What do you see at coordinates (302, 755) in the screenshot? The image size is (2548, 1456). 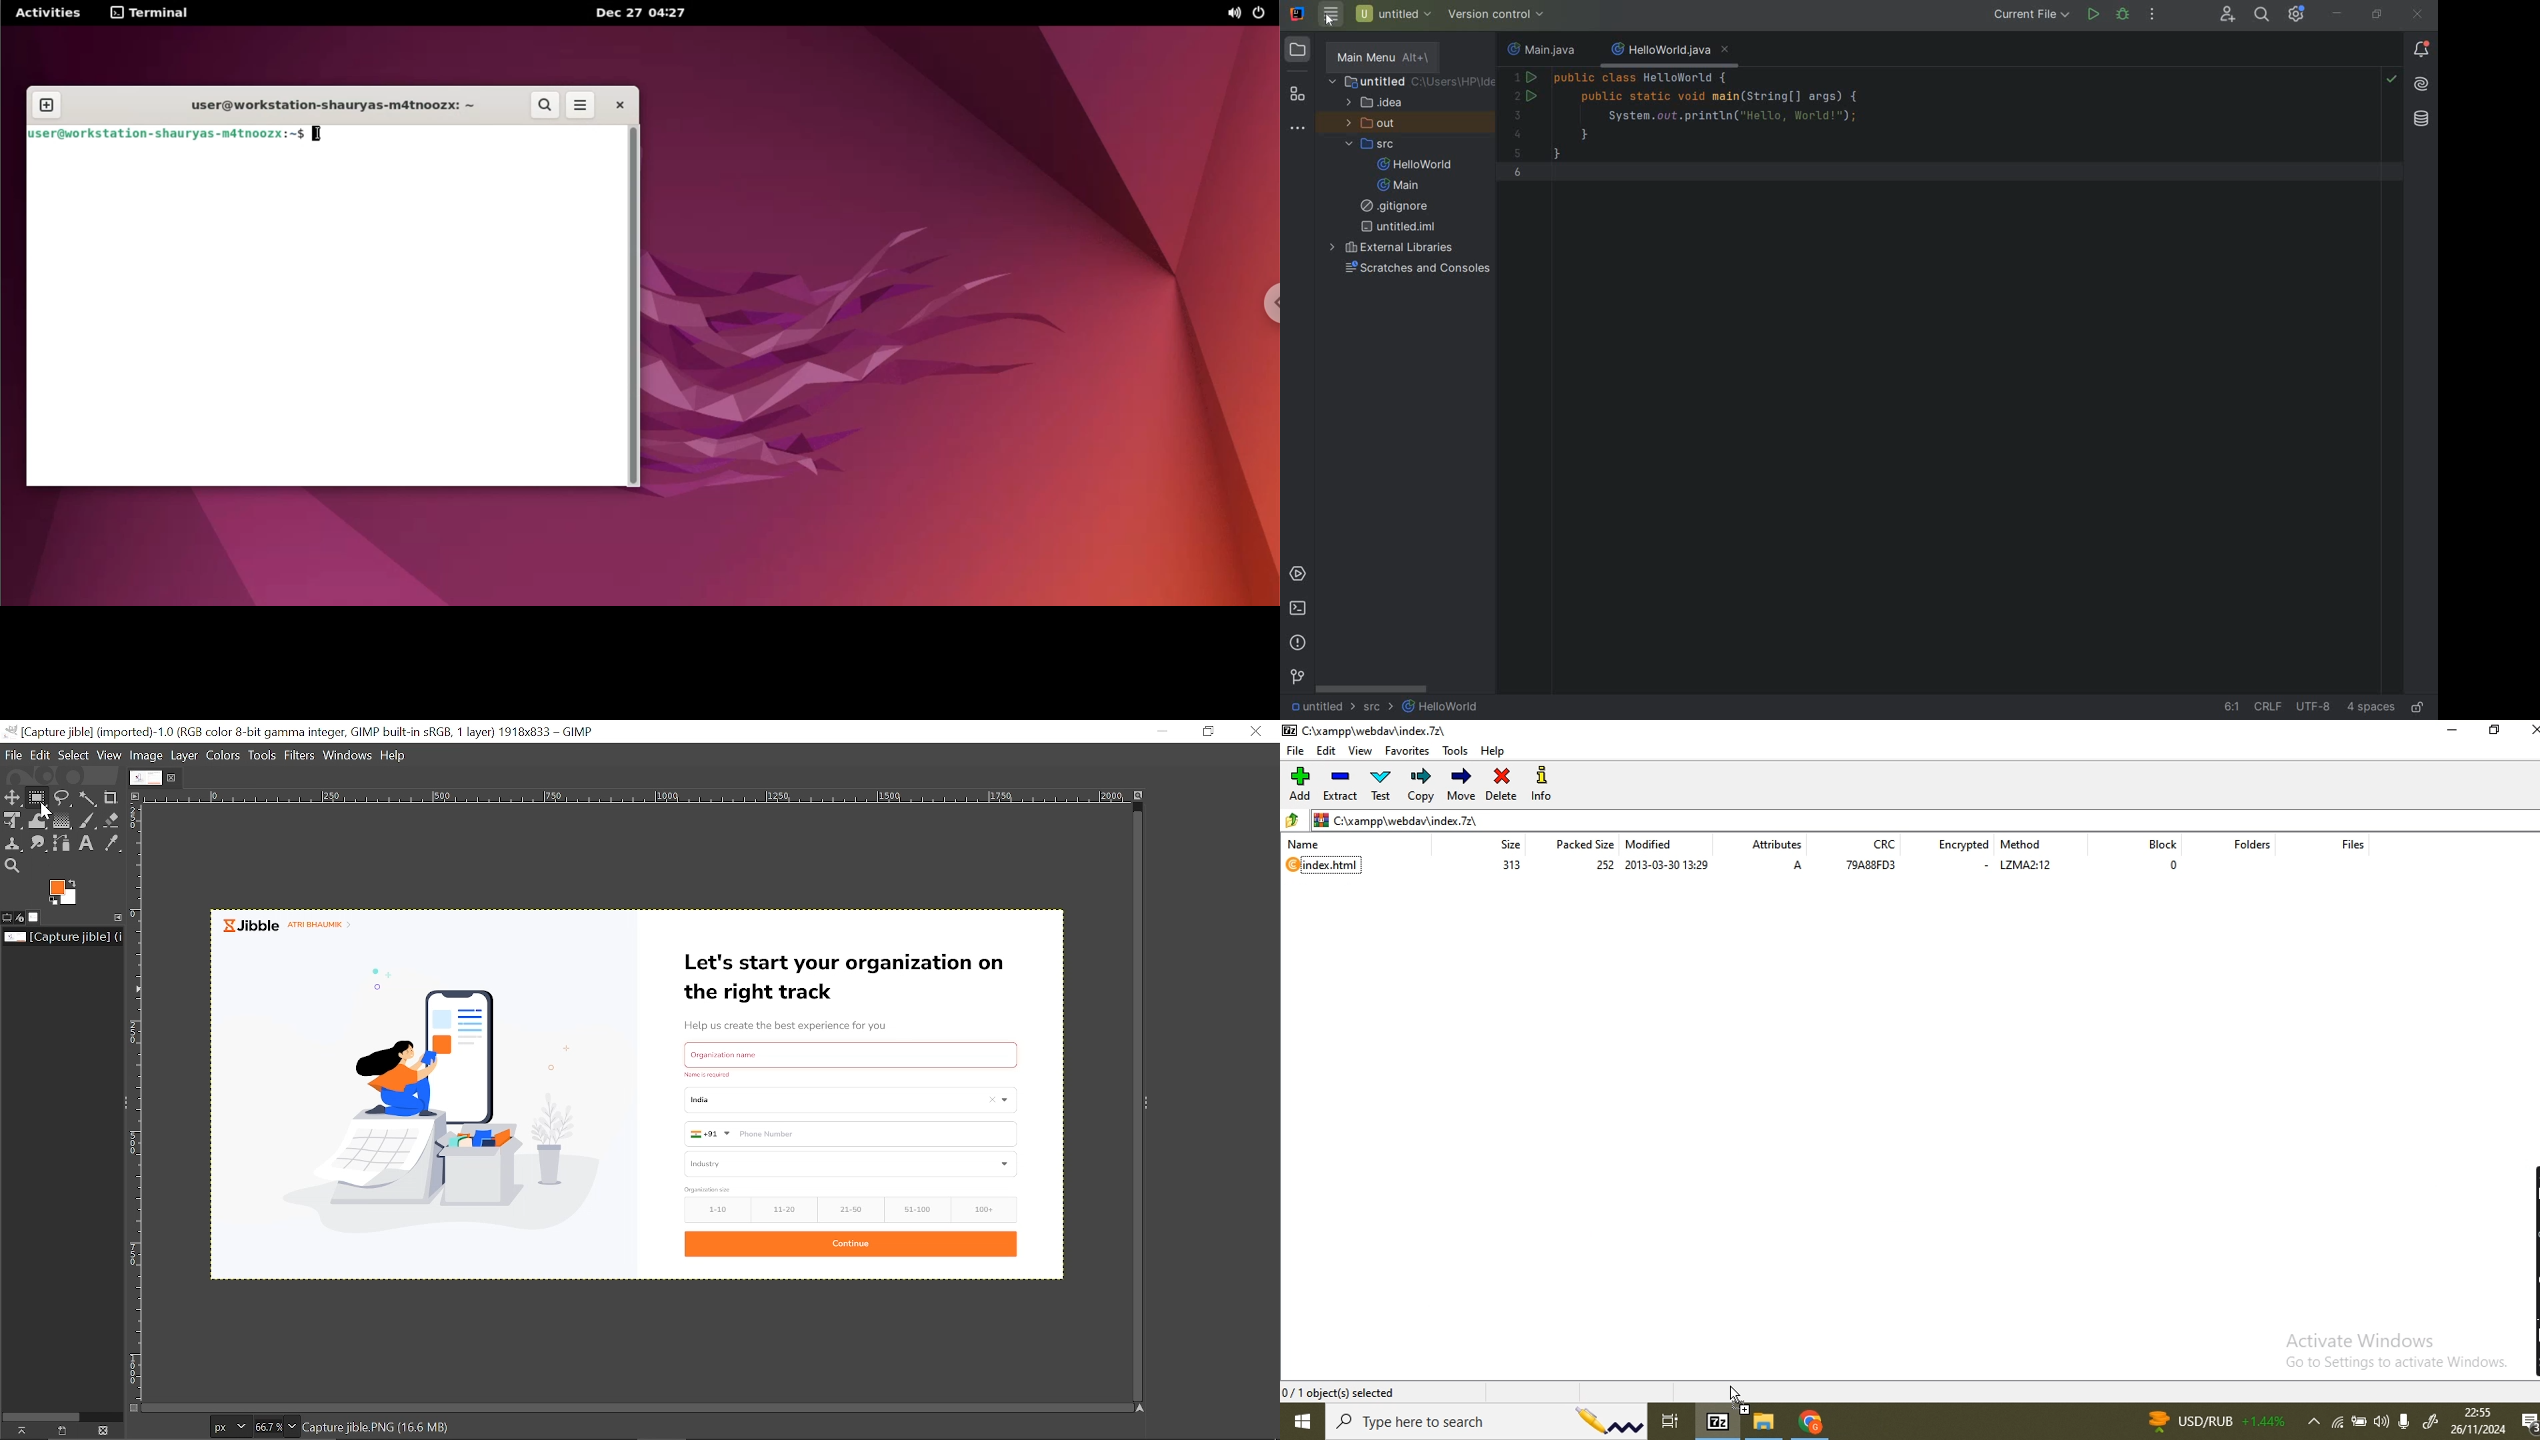 I see `Filters` at bounding box center [302, 755].